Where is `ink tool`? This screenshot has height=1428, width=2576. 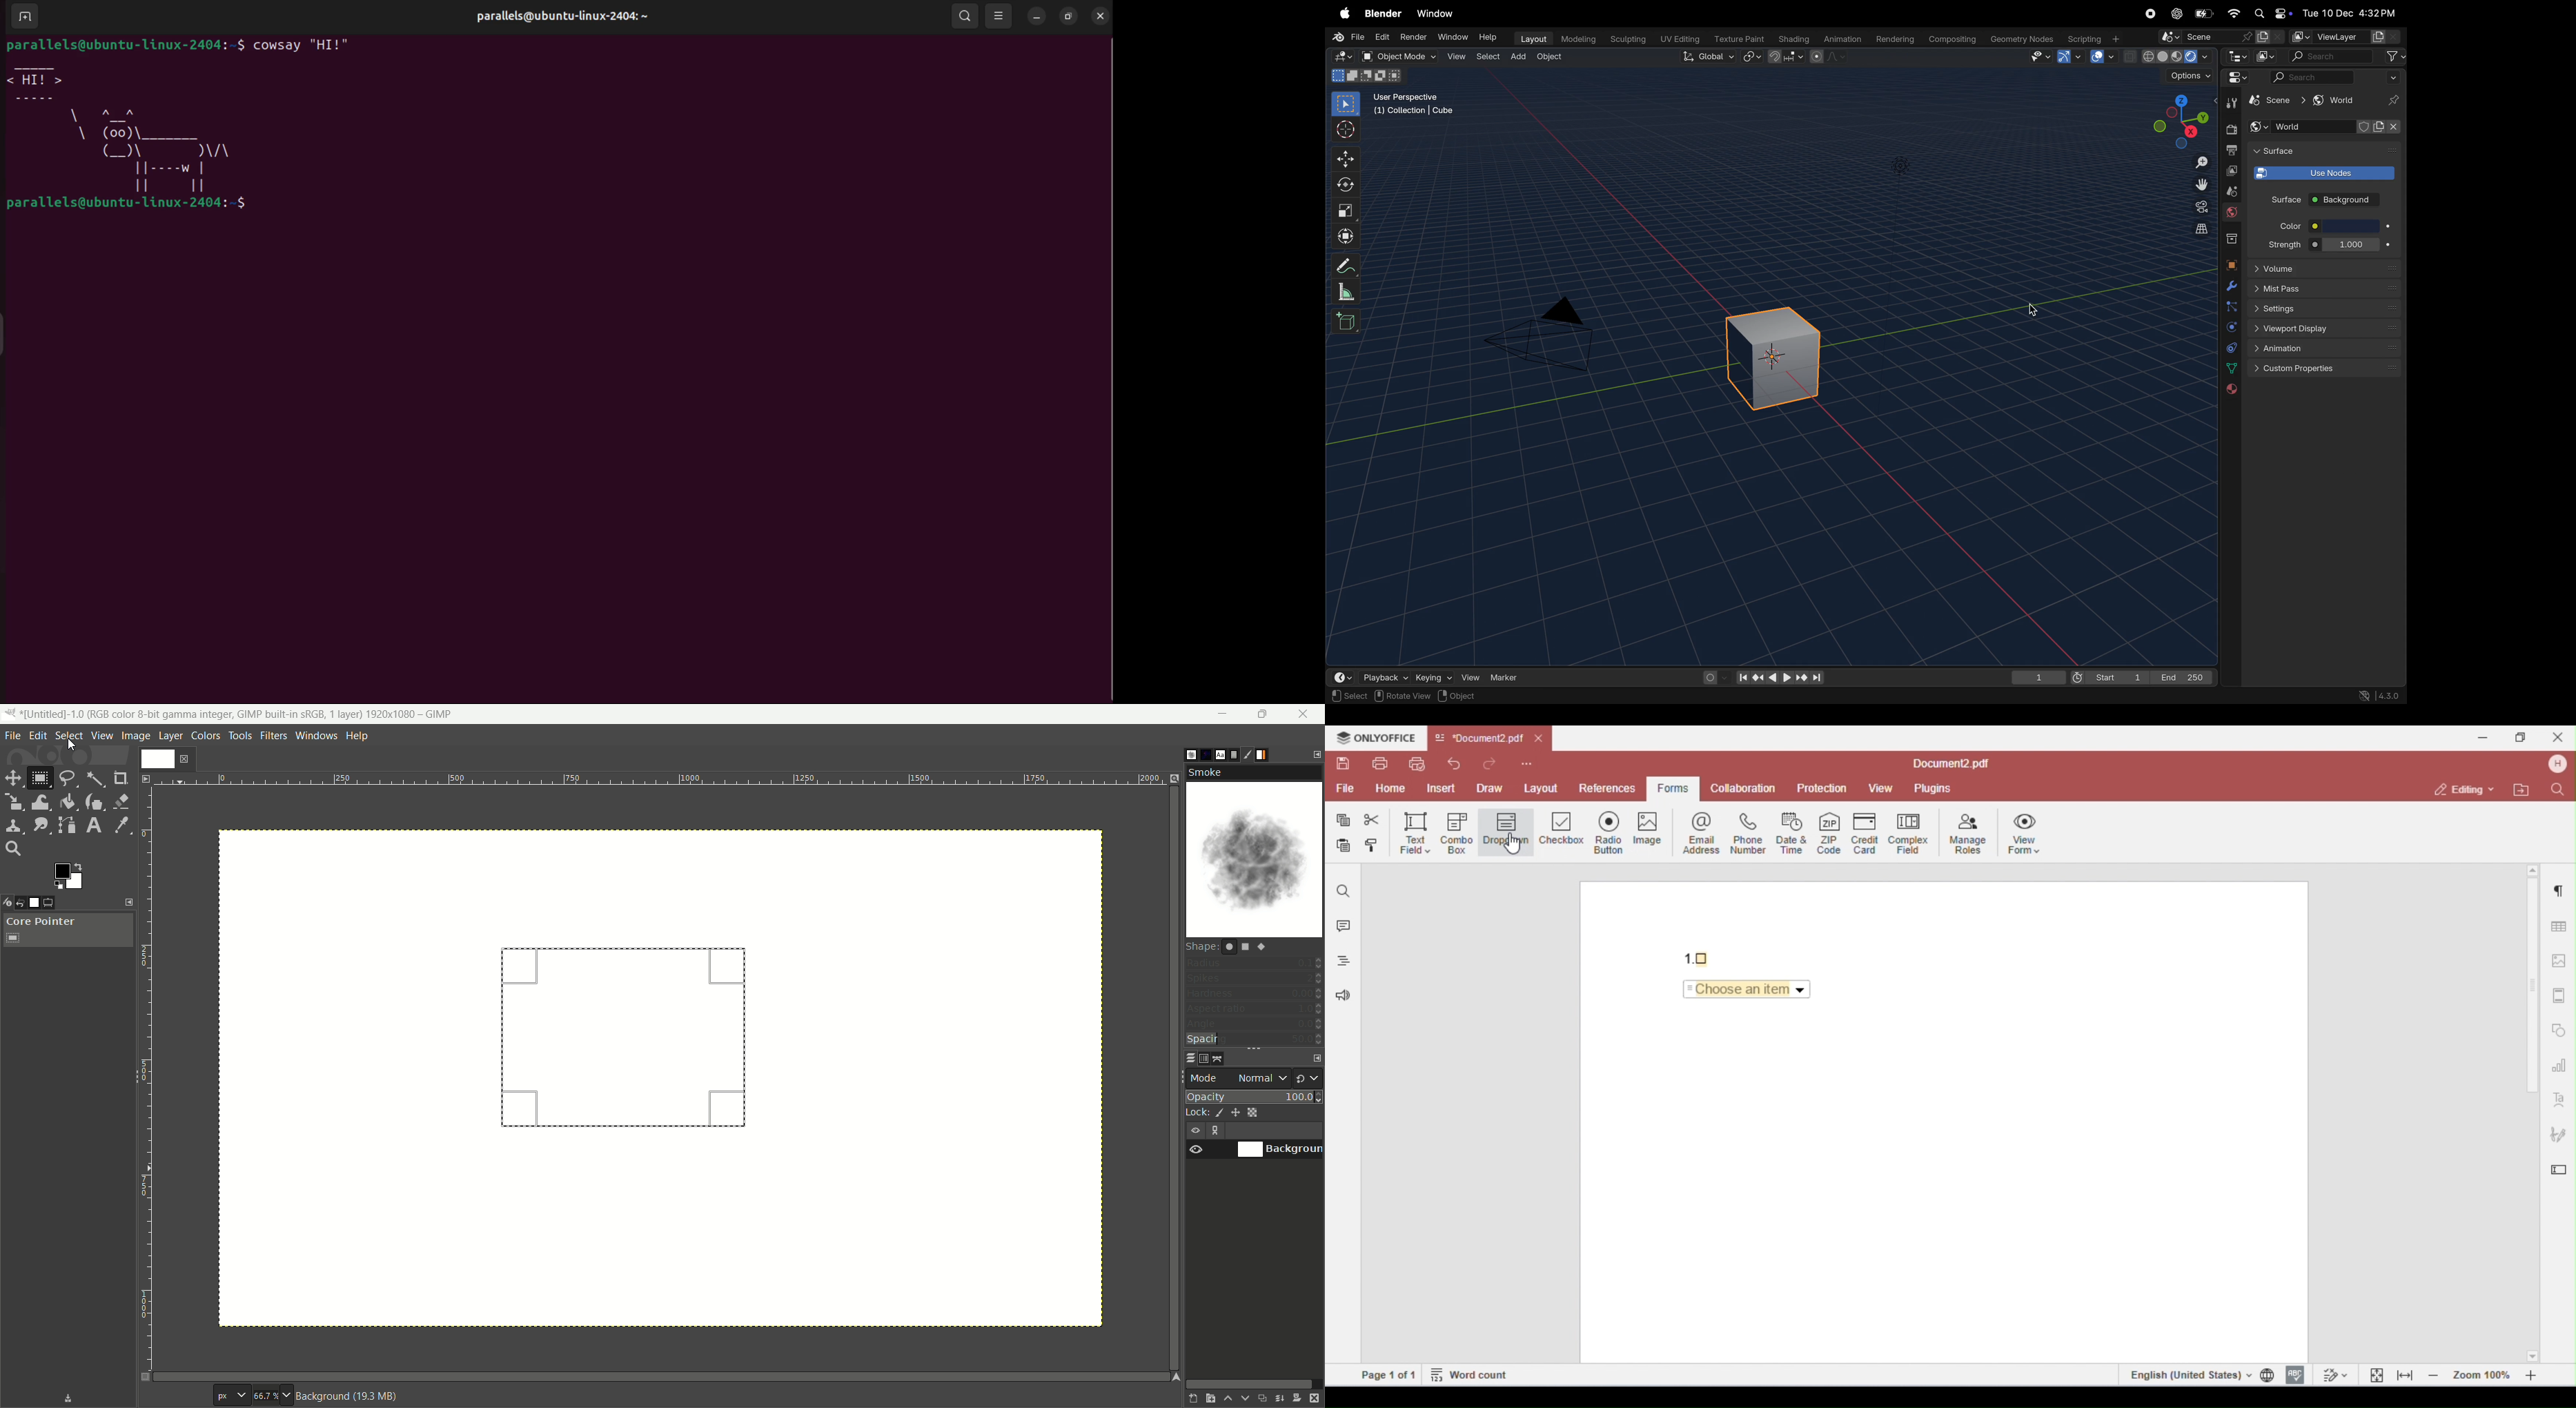 ink tool is located at coordinates (96, 802).